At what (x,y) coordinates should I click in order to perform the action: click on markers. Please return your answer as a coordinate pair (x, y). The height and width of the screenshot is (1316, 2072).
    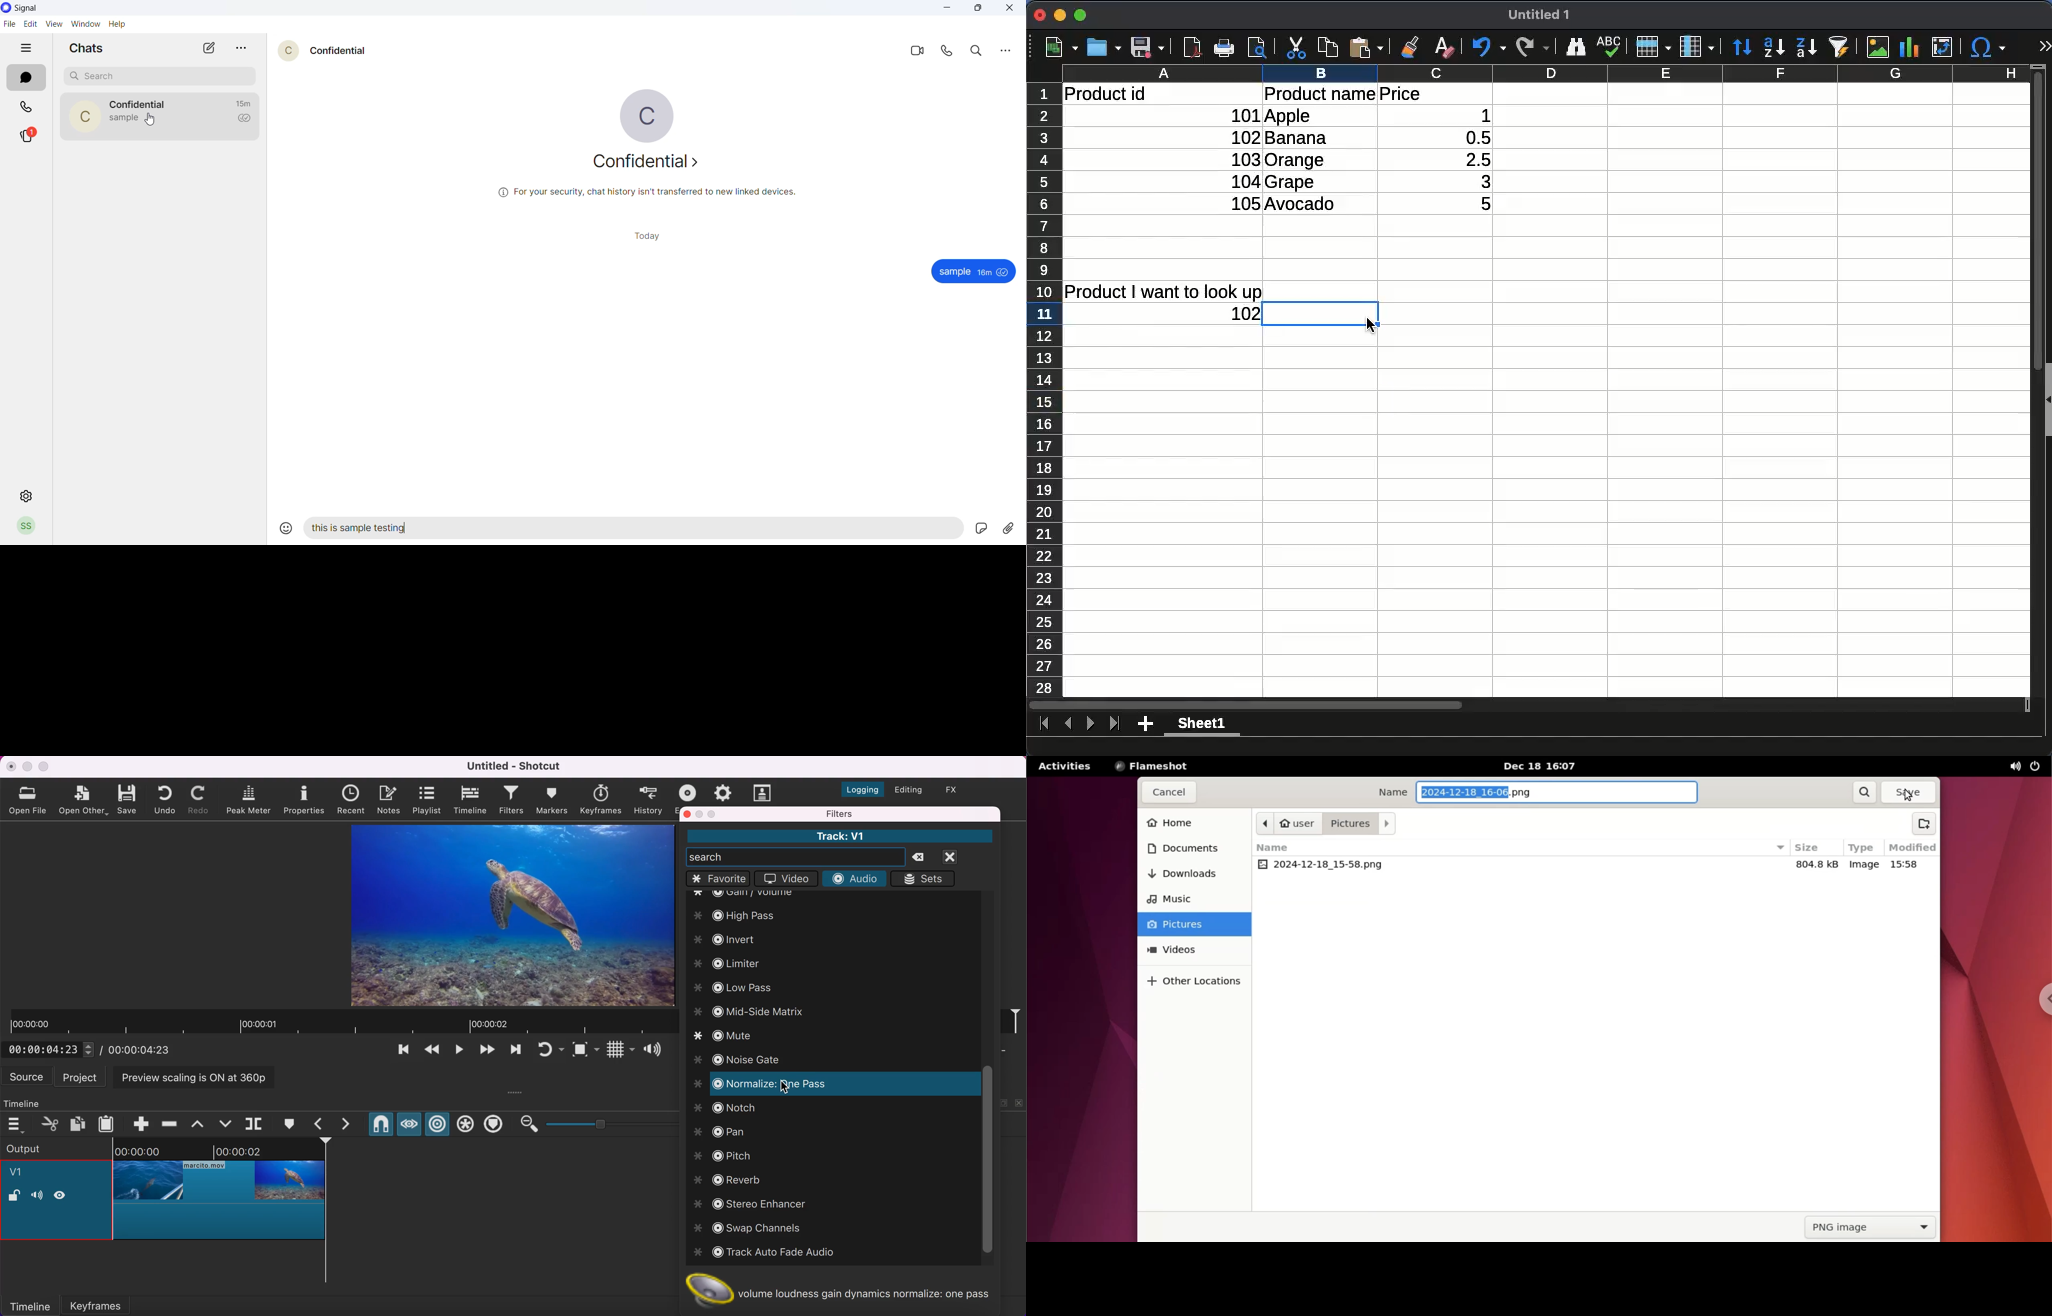
    Looking at the image, I should click on (552, 800).